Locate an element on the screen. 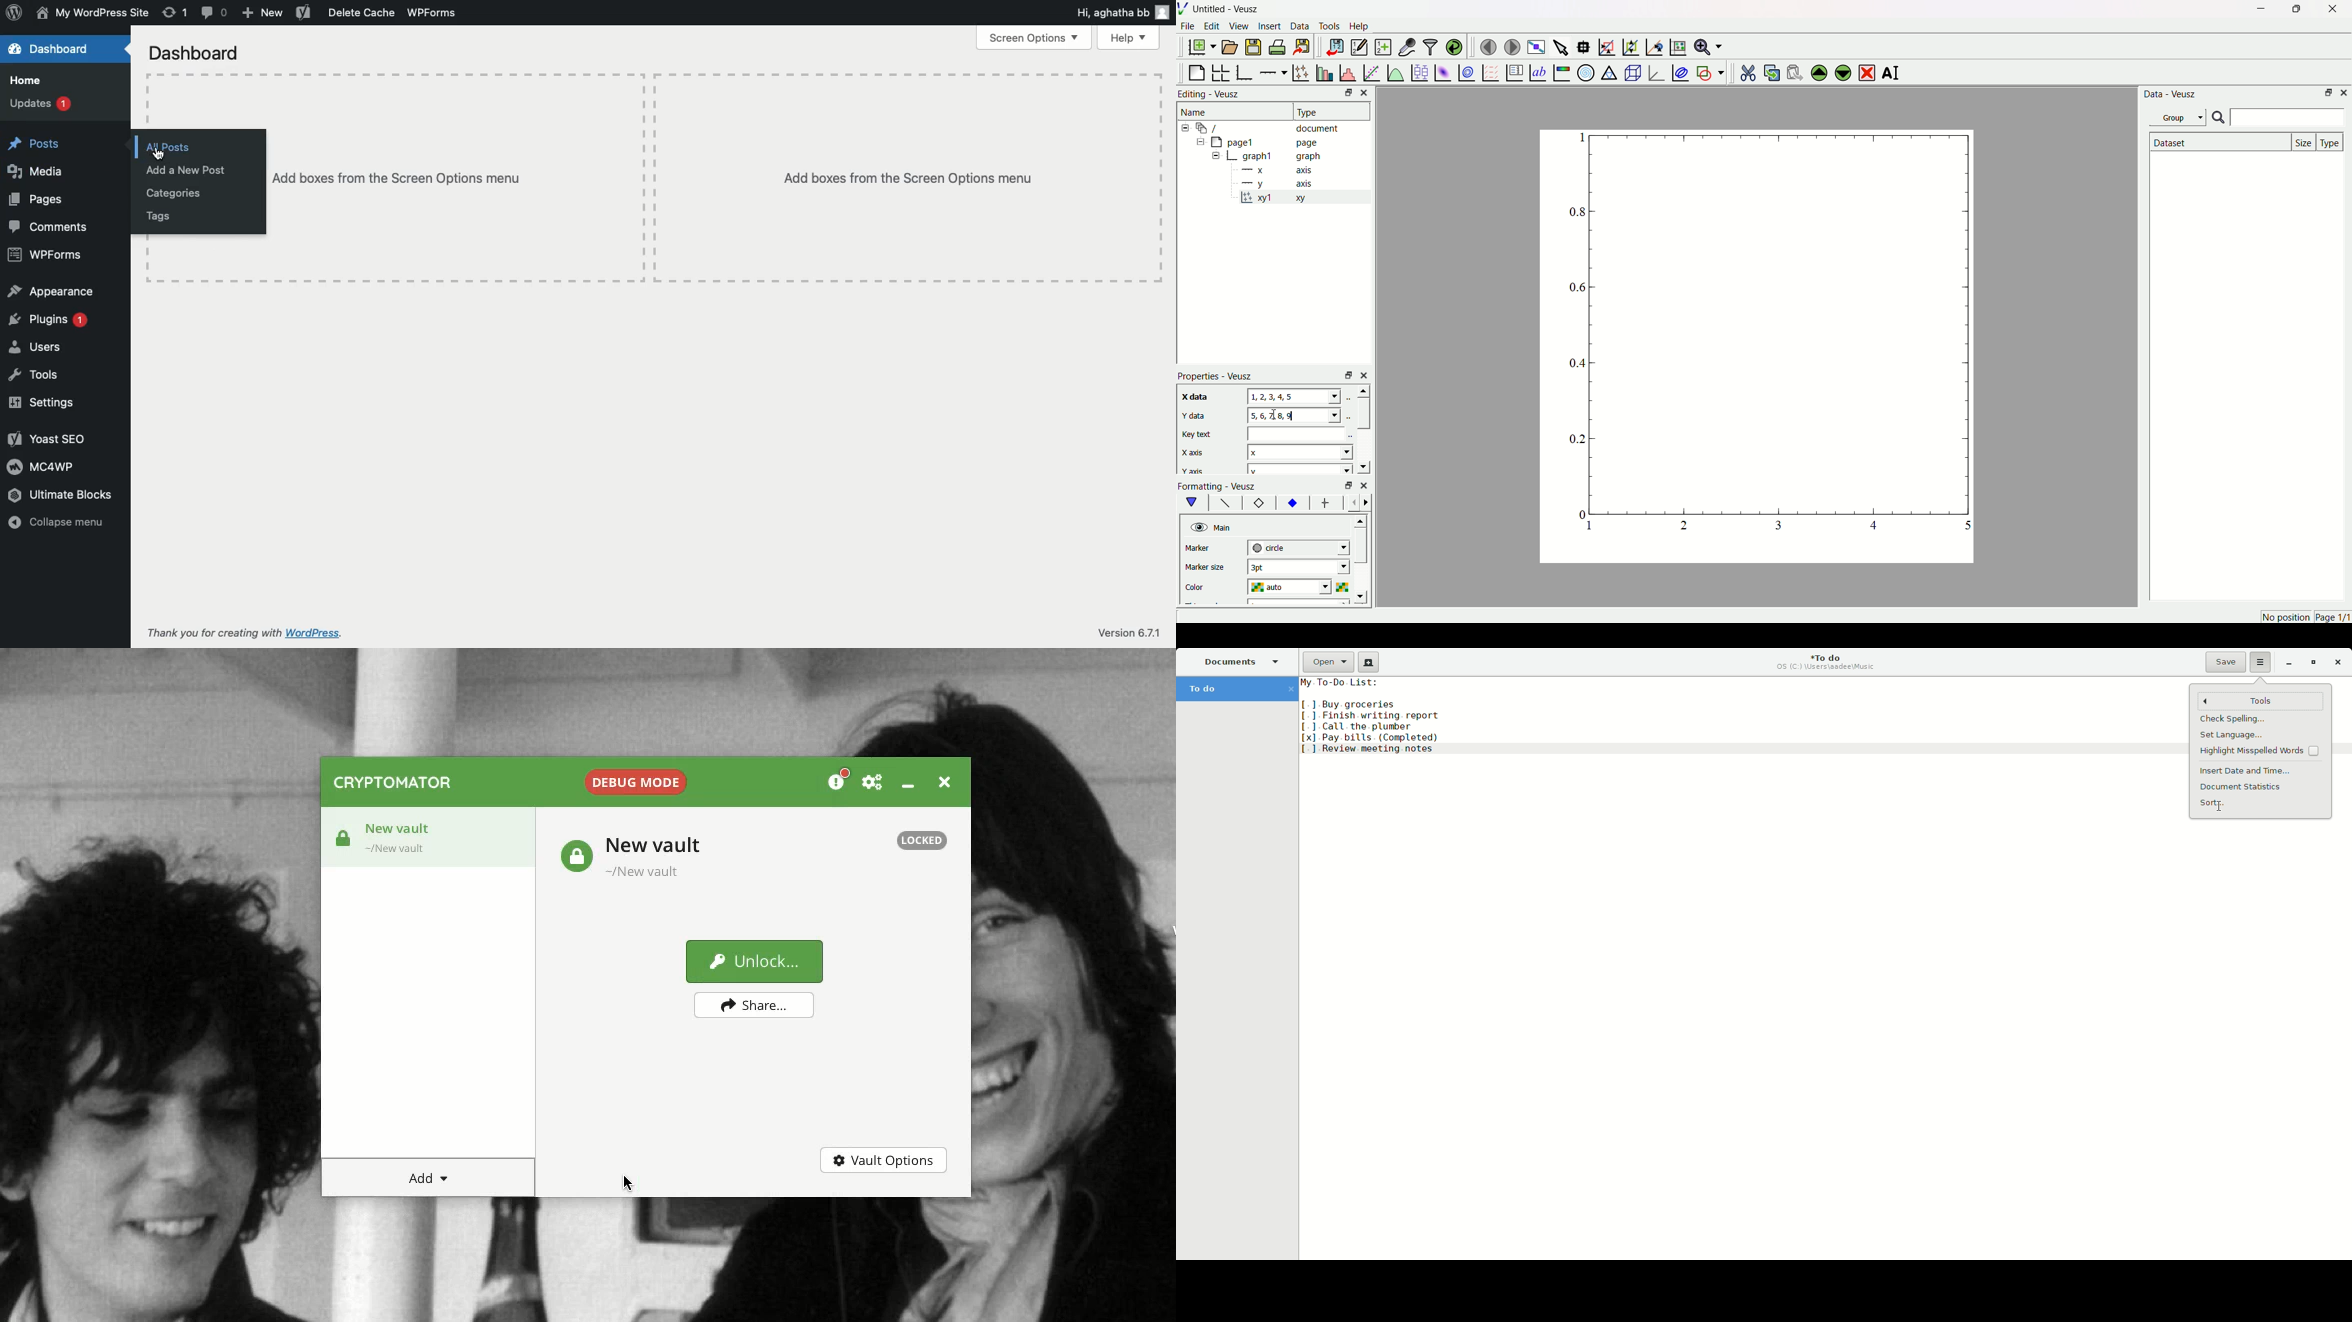 The width and height of the screenshot is (2352, 1344). histogram is located at coordinates (1347, 71).